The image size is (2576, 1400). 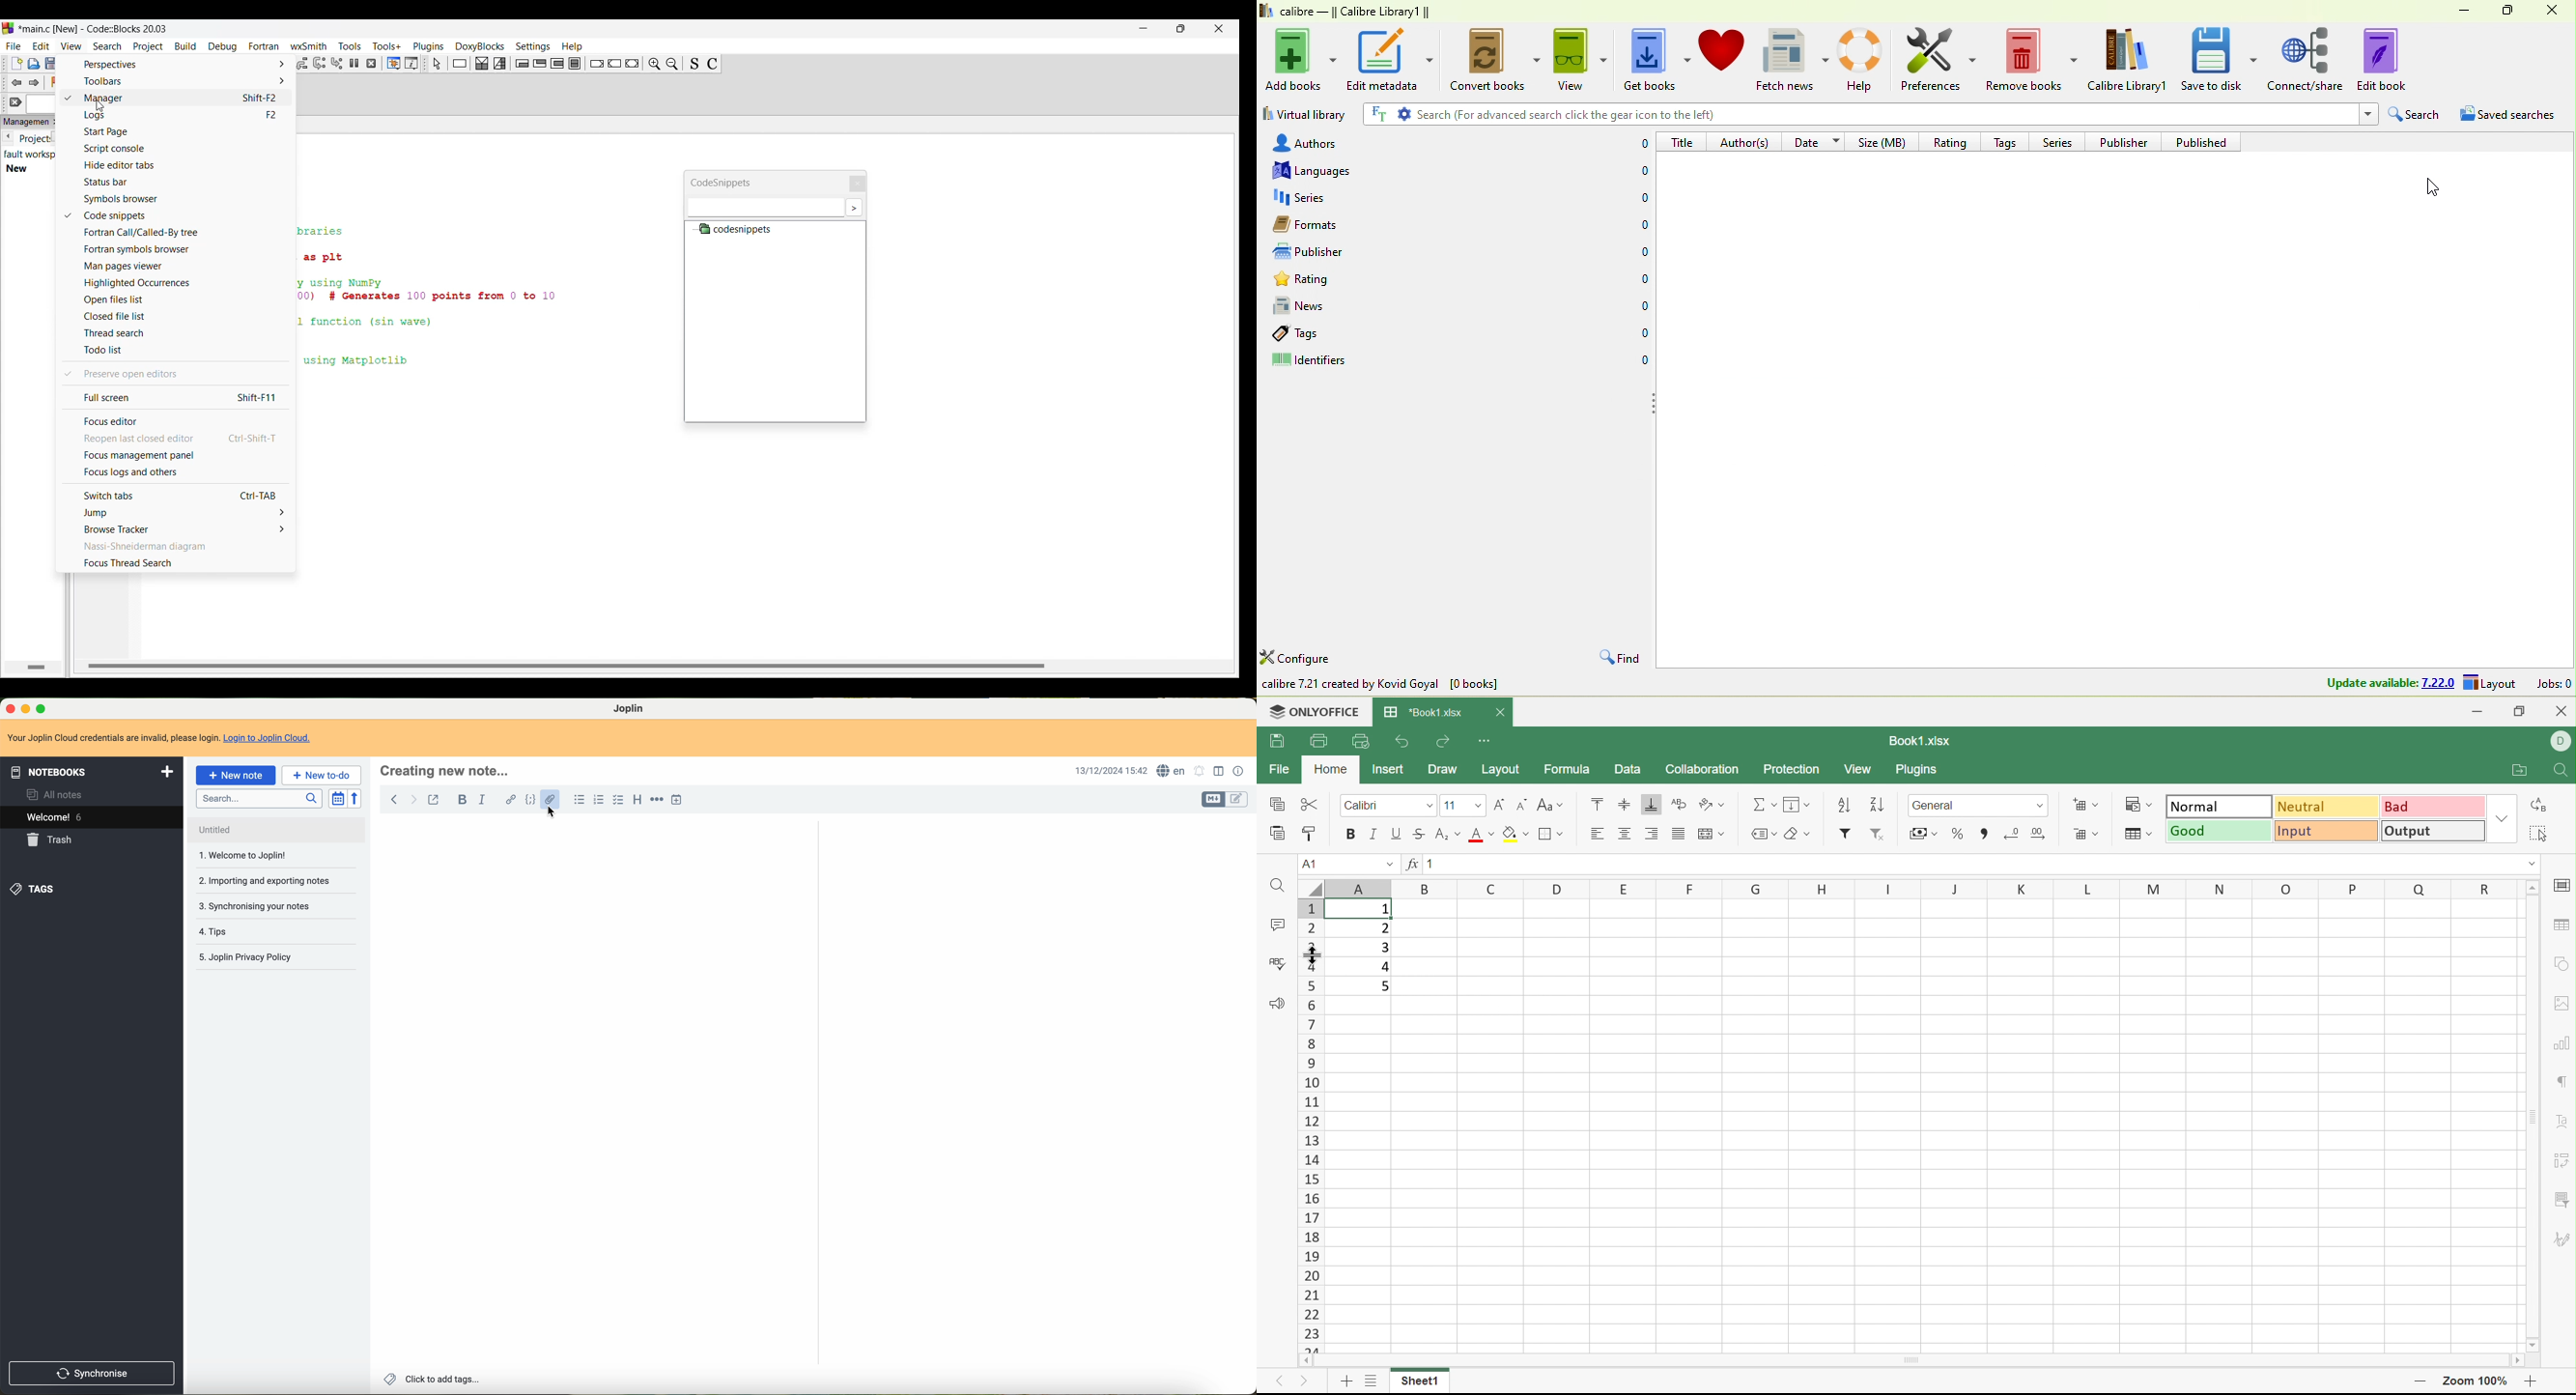 What do you see at coordinates (1278, 834) in the screenshot?
I see `Paste` at bounding box center [1278, 834].